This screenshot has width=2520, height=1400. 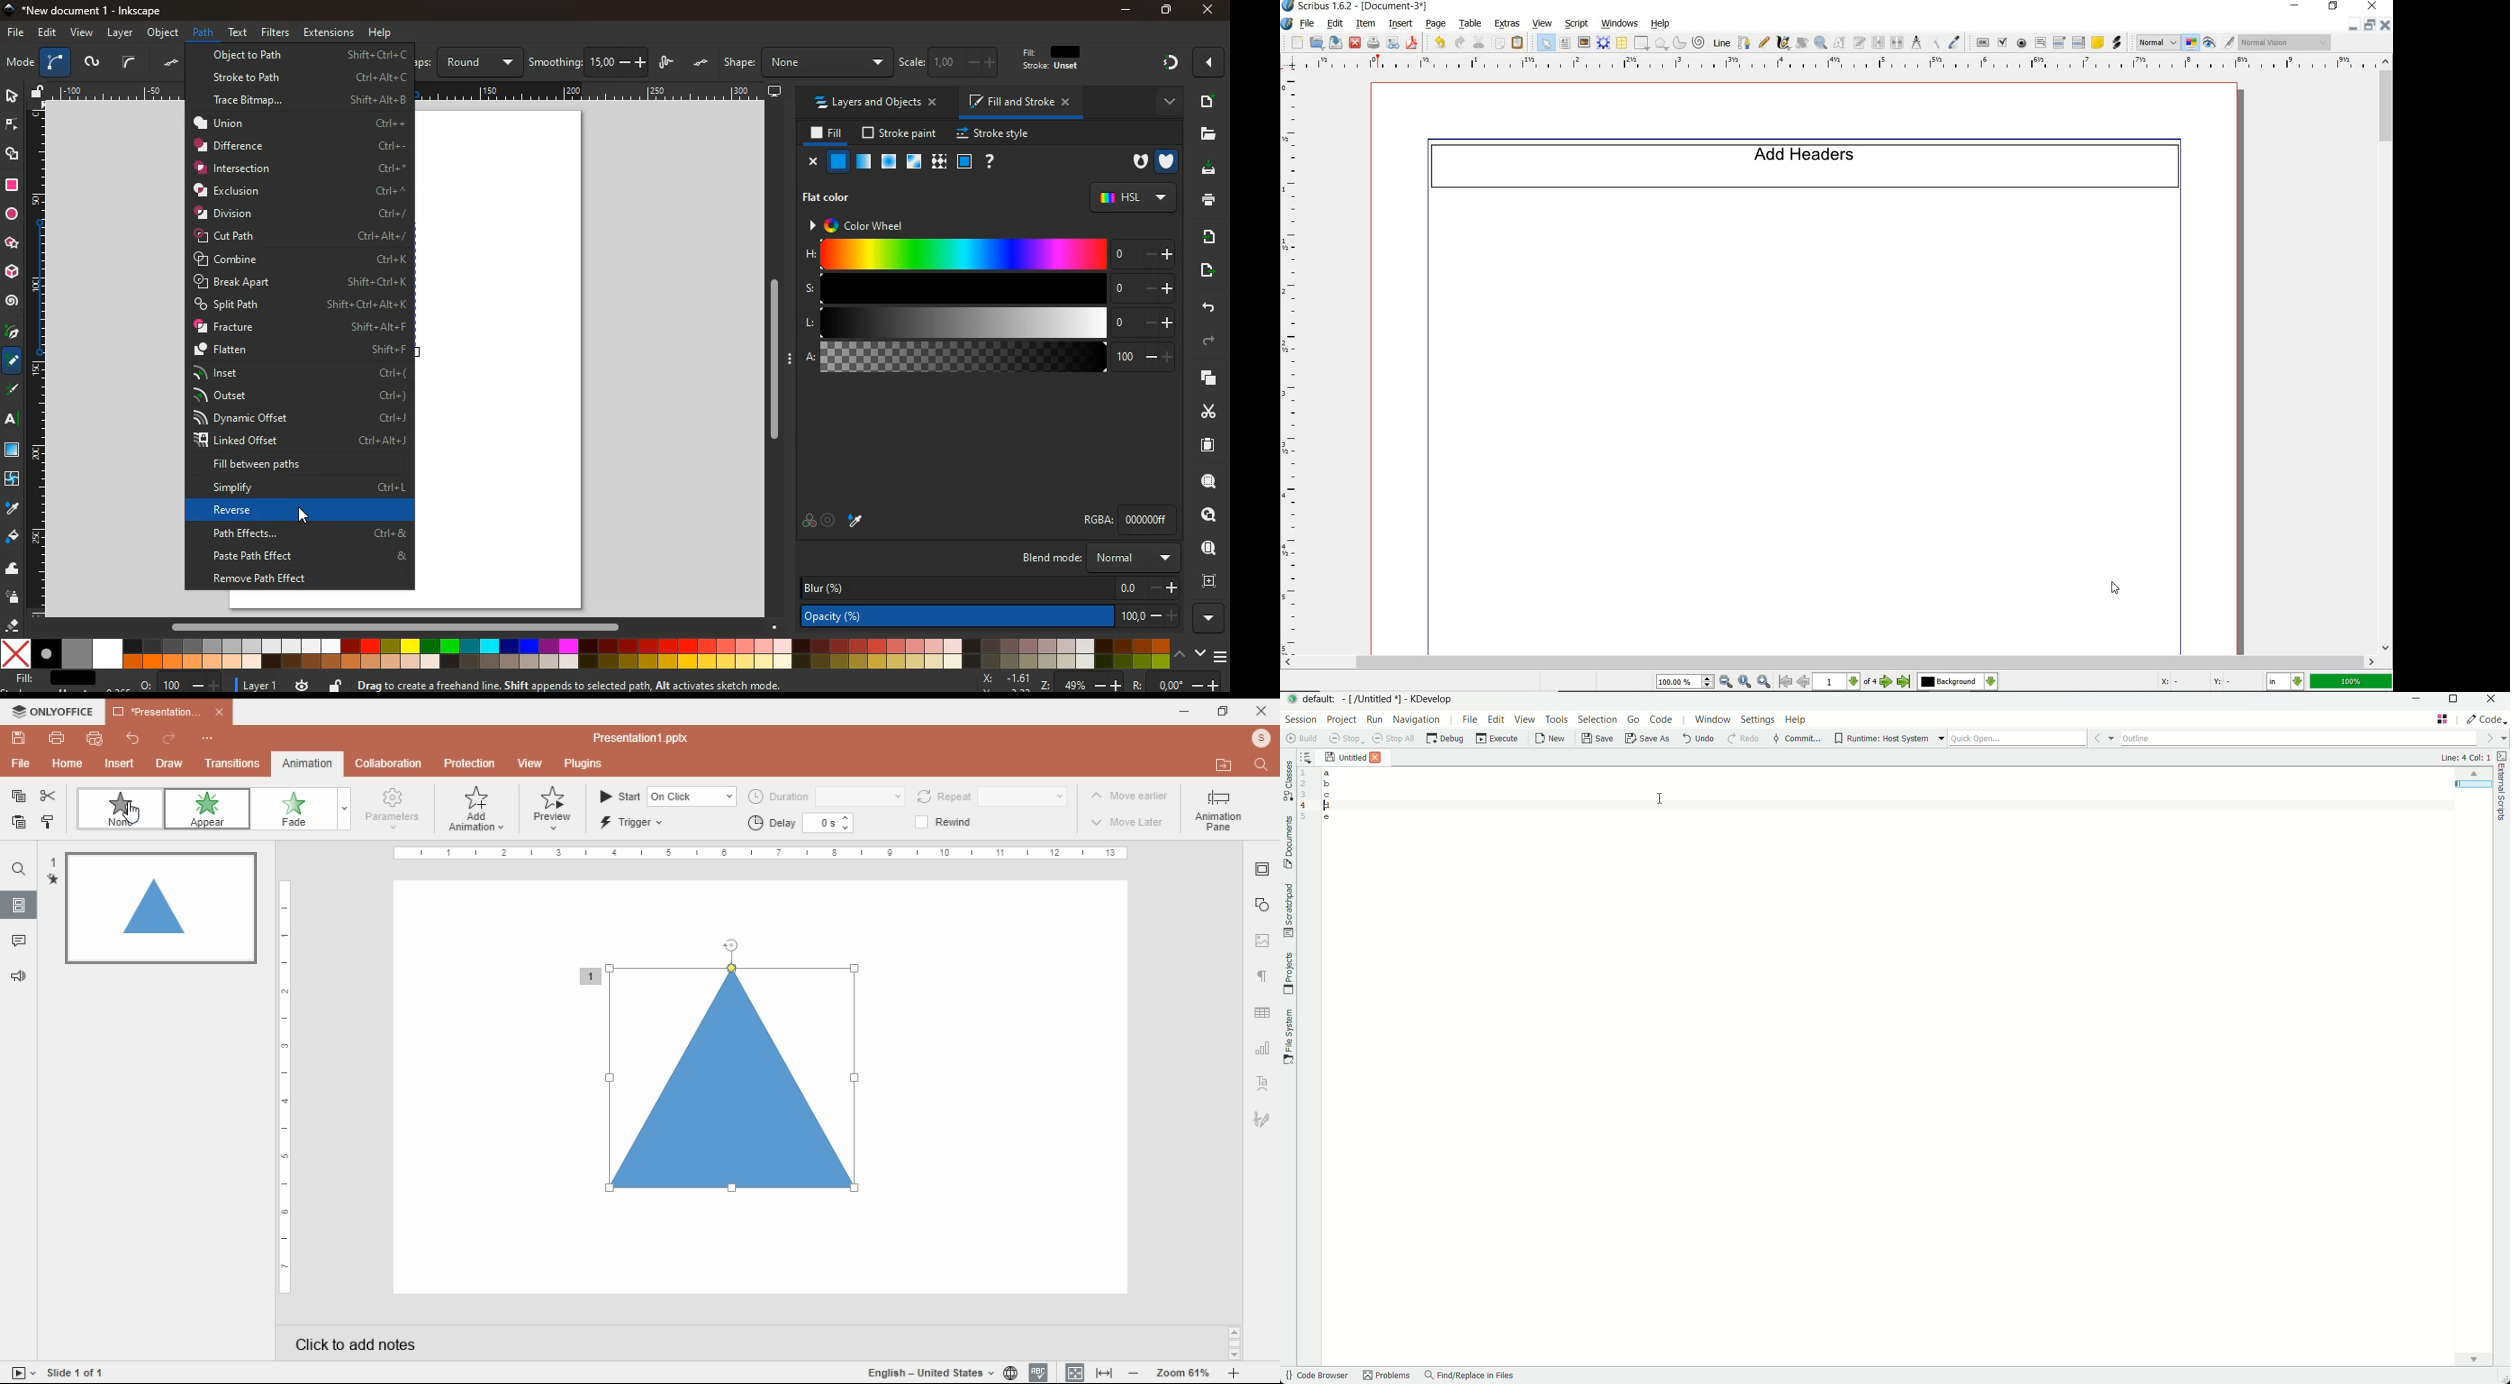 What do you see at coordinates (310, 762) in the screenshot?
I see `animation` at bounding box center [310, 762].